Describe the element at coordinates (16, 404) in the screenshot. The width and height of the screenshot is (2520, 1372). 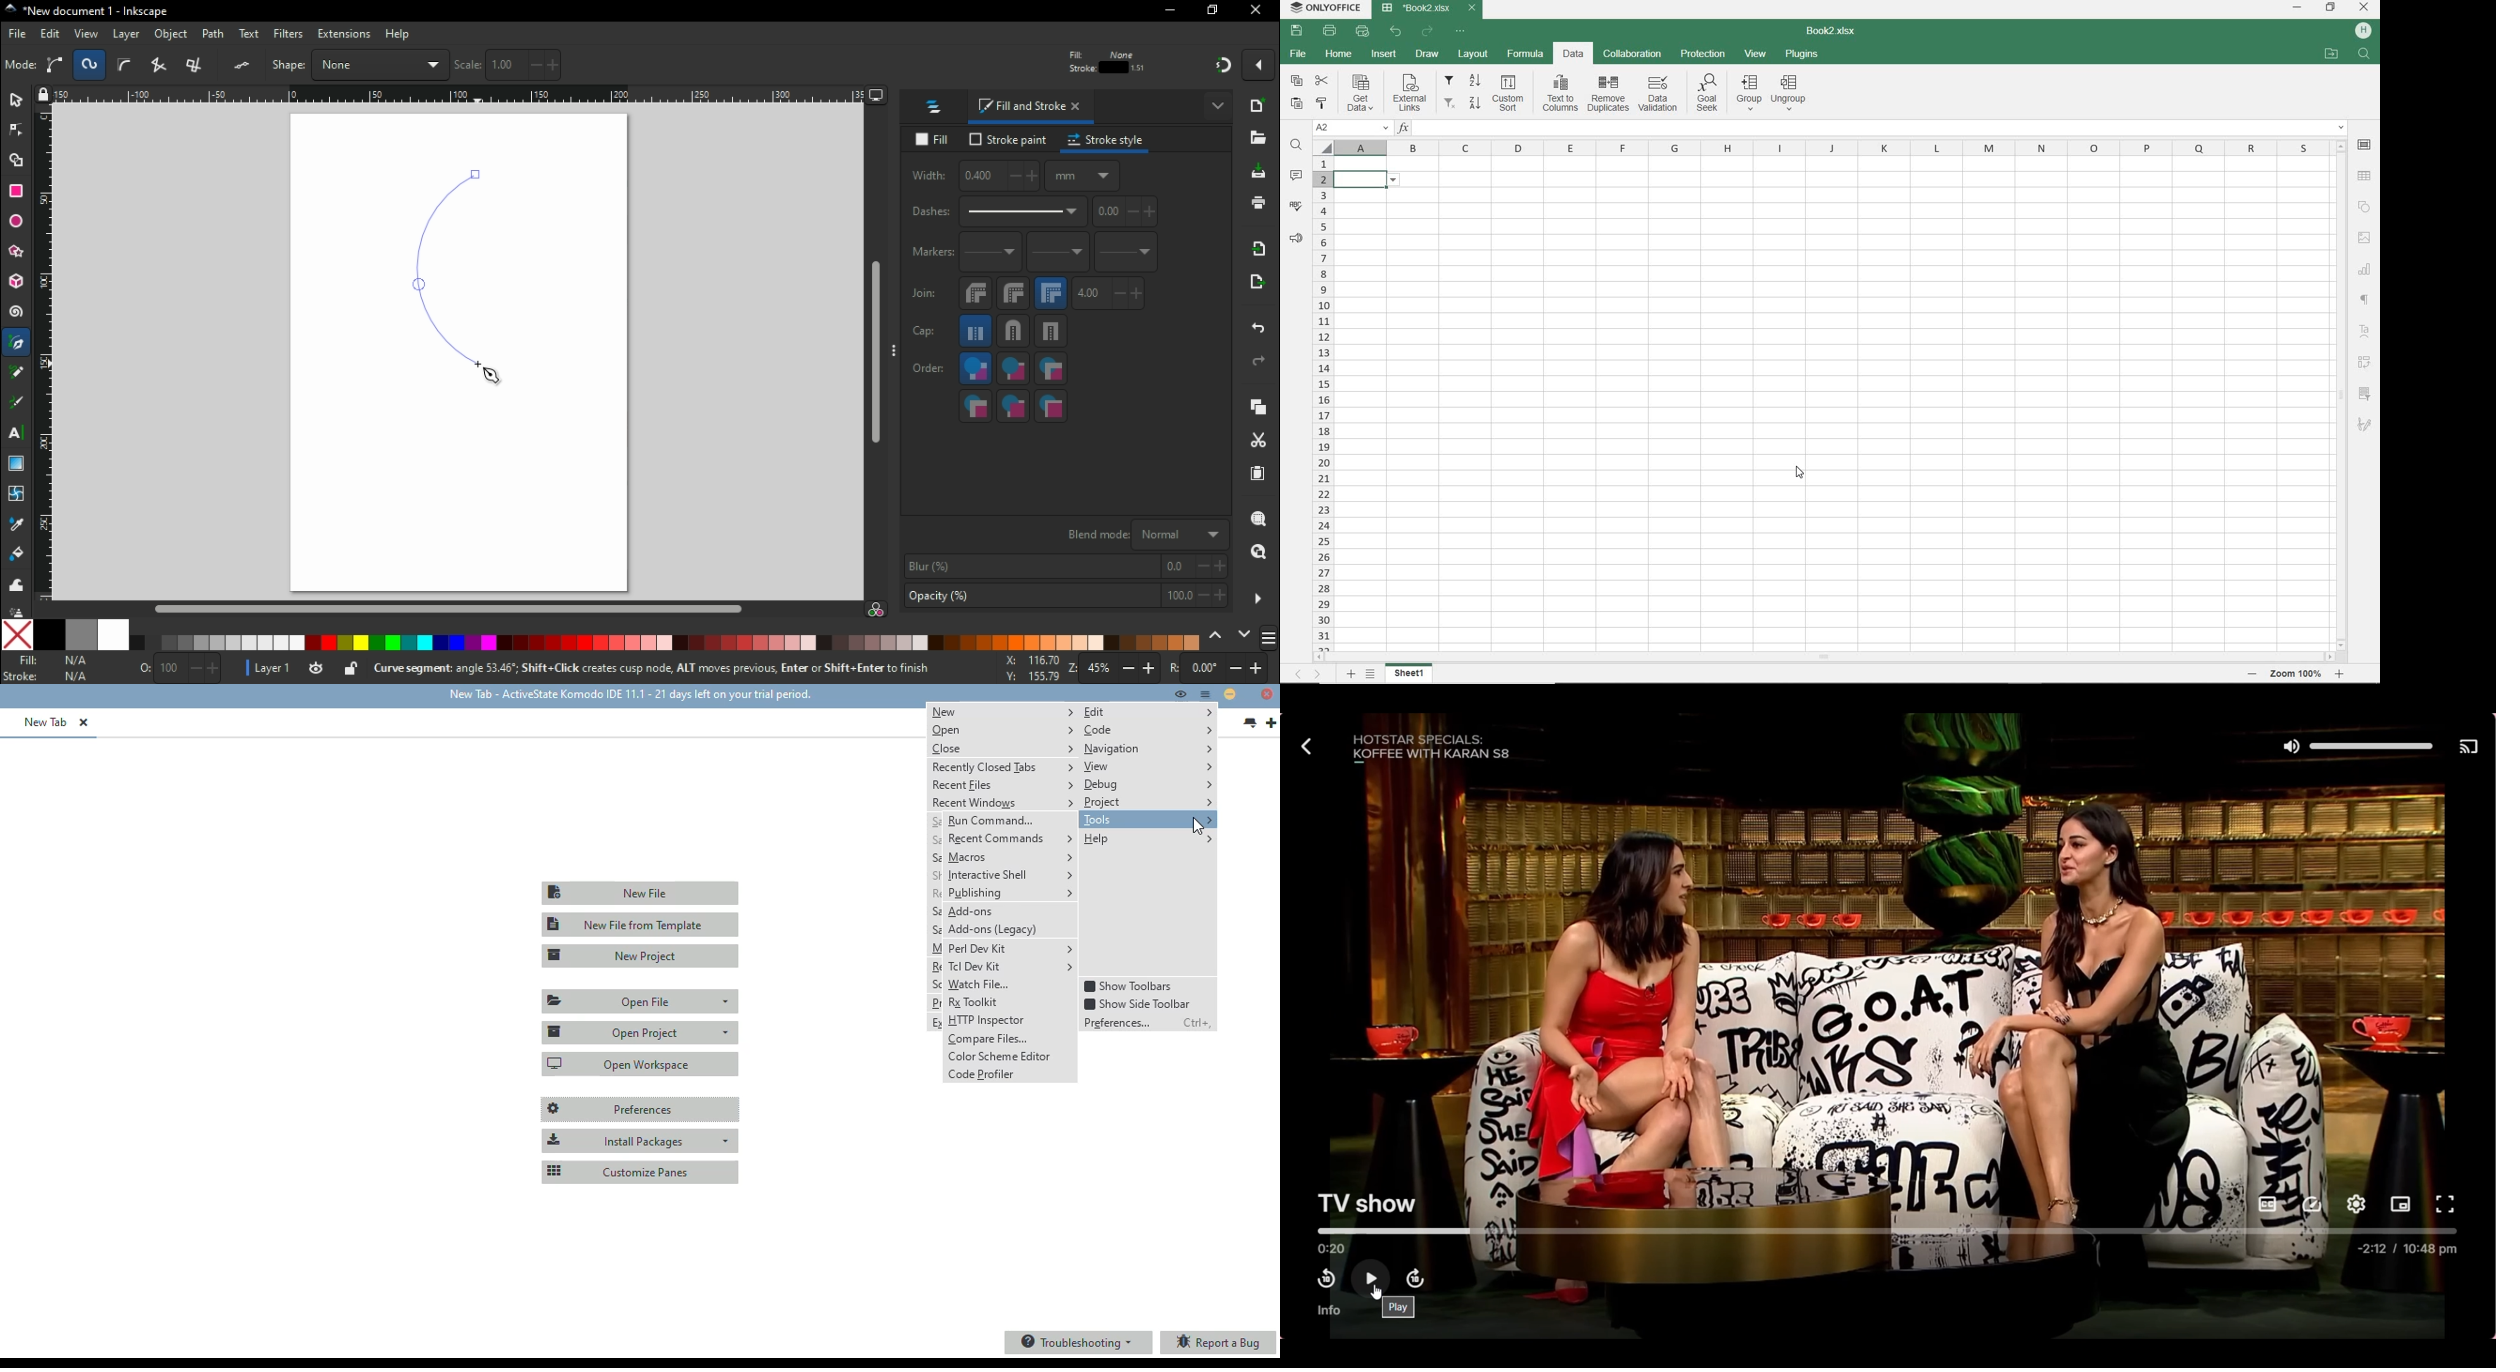
I see `calligraphy tool` at that location.